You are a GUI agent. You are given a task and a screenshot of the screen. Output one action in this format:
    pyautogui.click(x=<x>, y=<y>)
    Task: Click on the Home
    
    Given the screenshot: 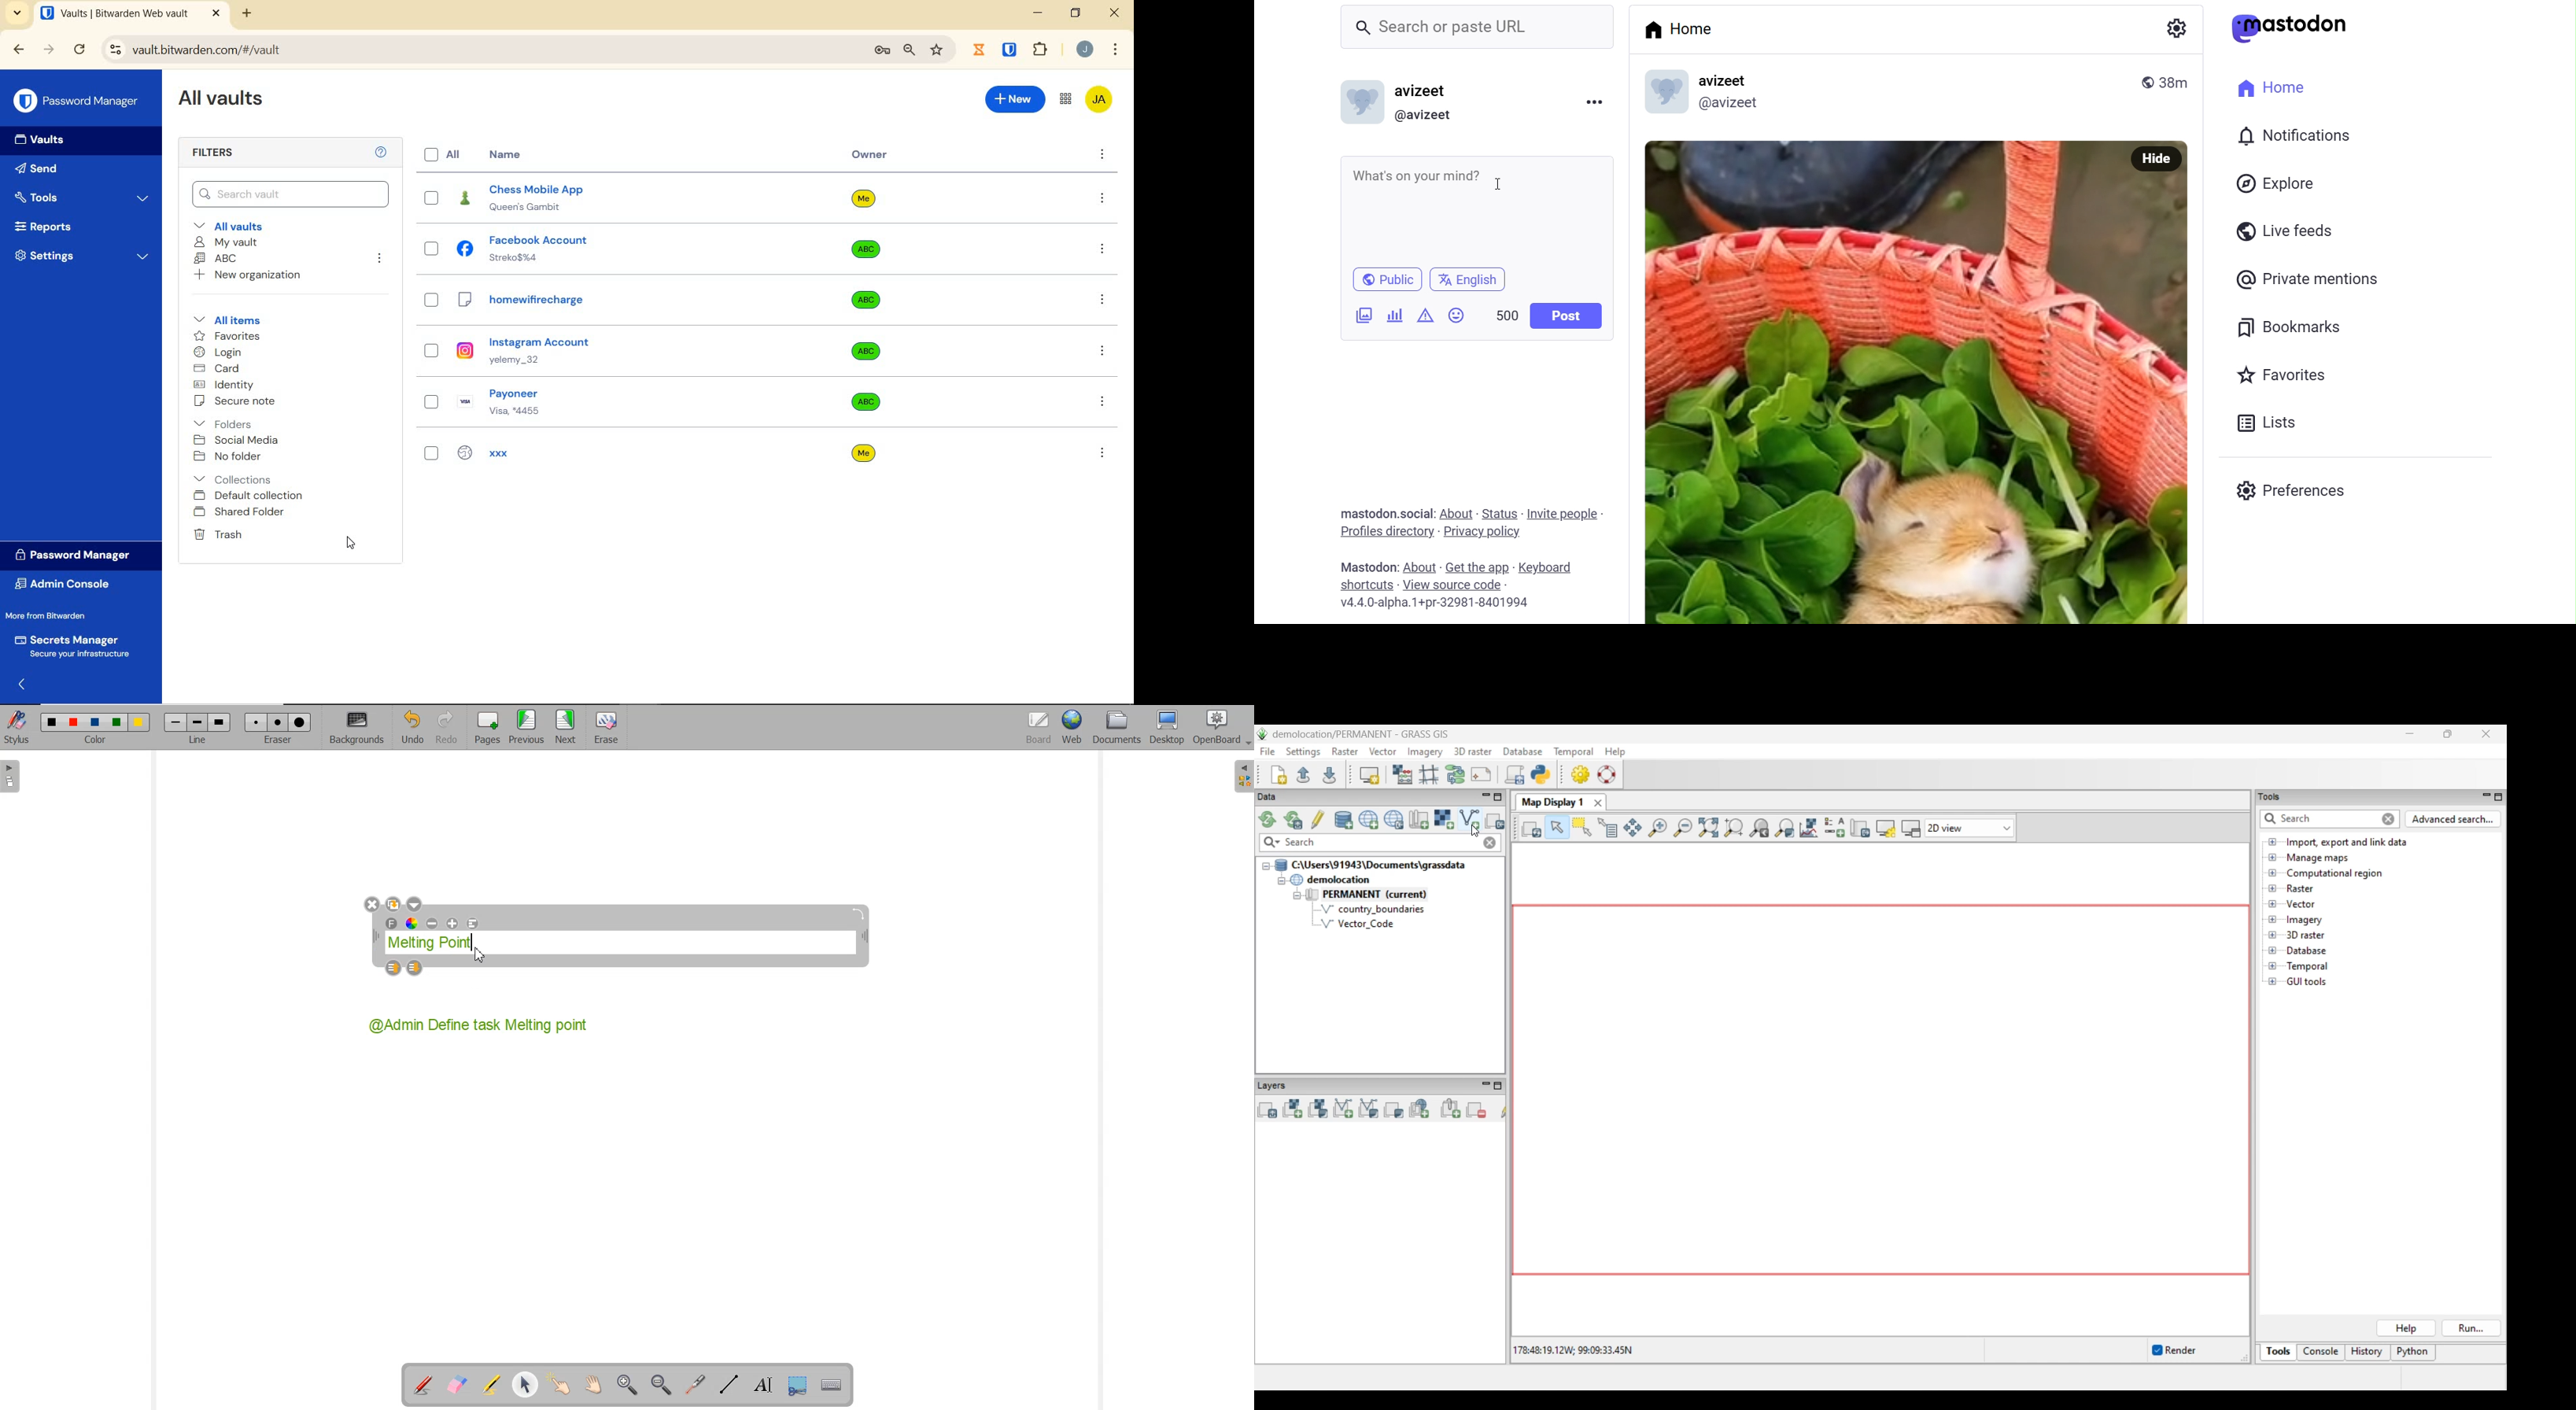 What is the action you would take?
    pyautogui.click(x=1680, y=27)
    